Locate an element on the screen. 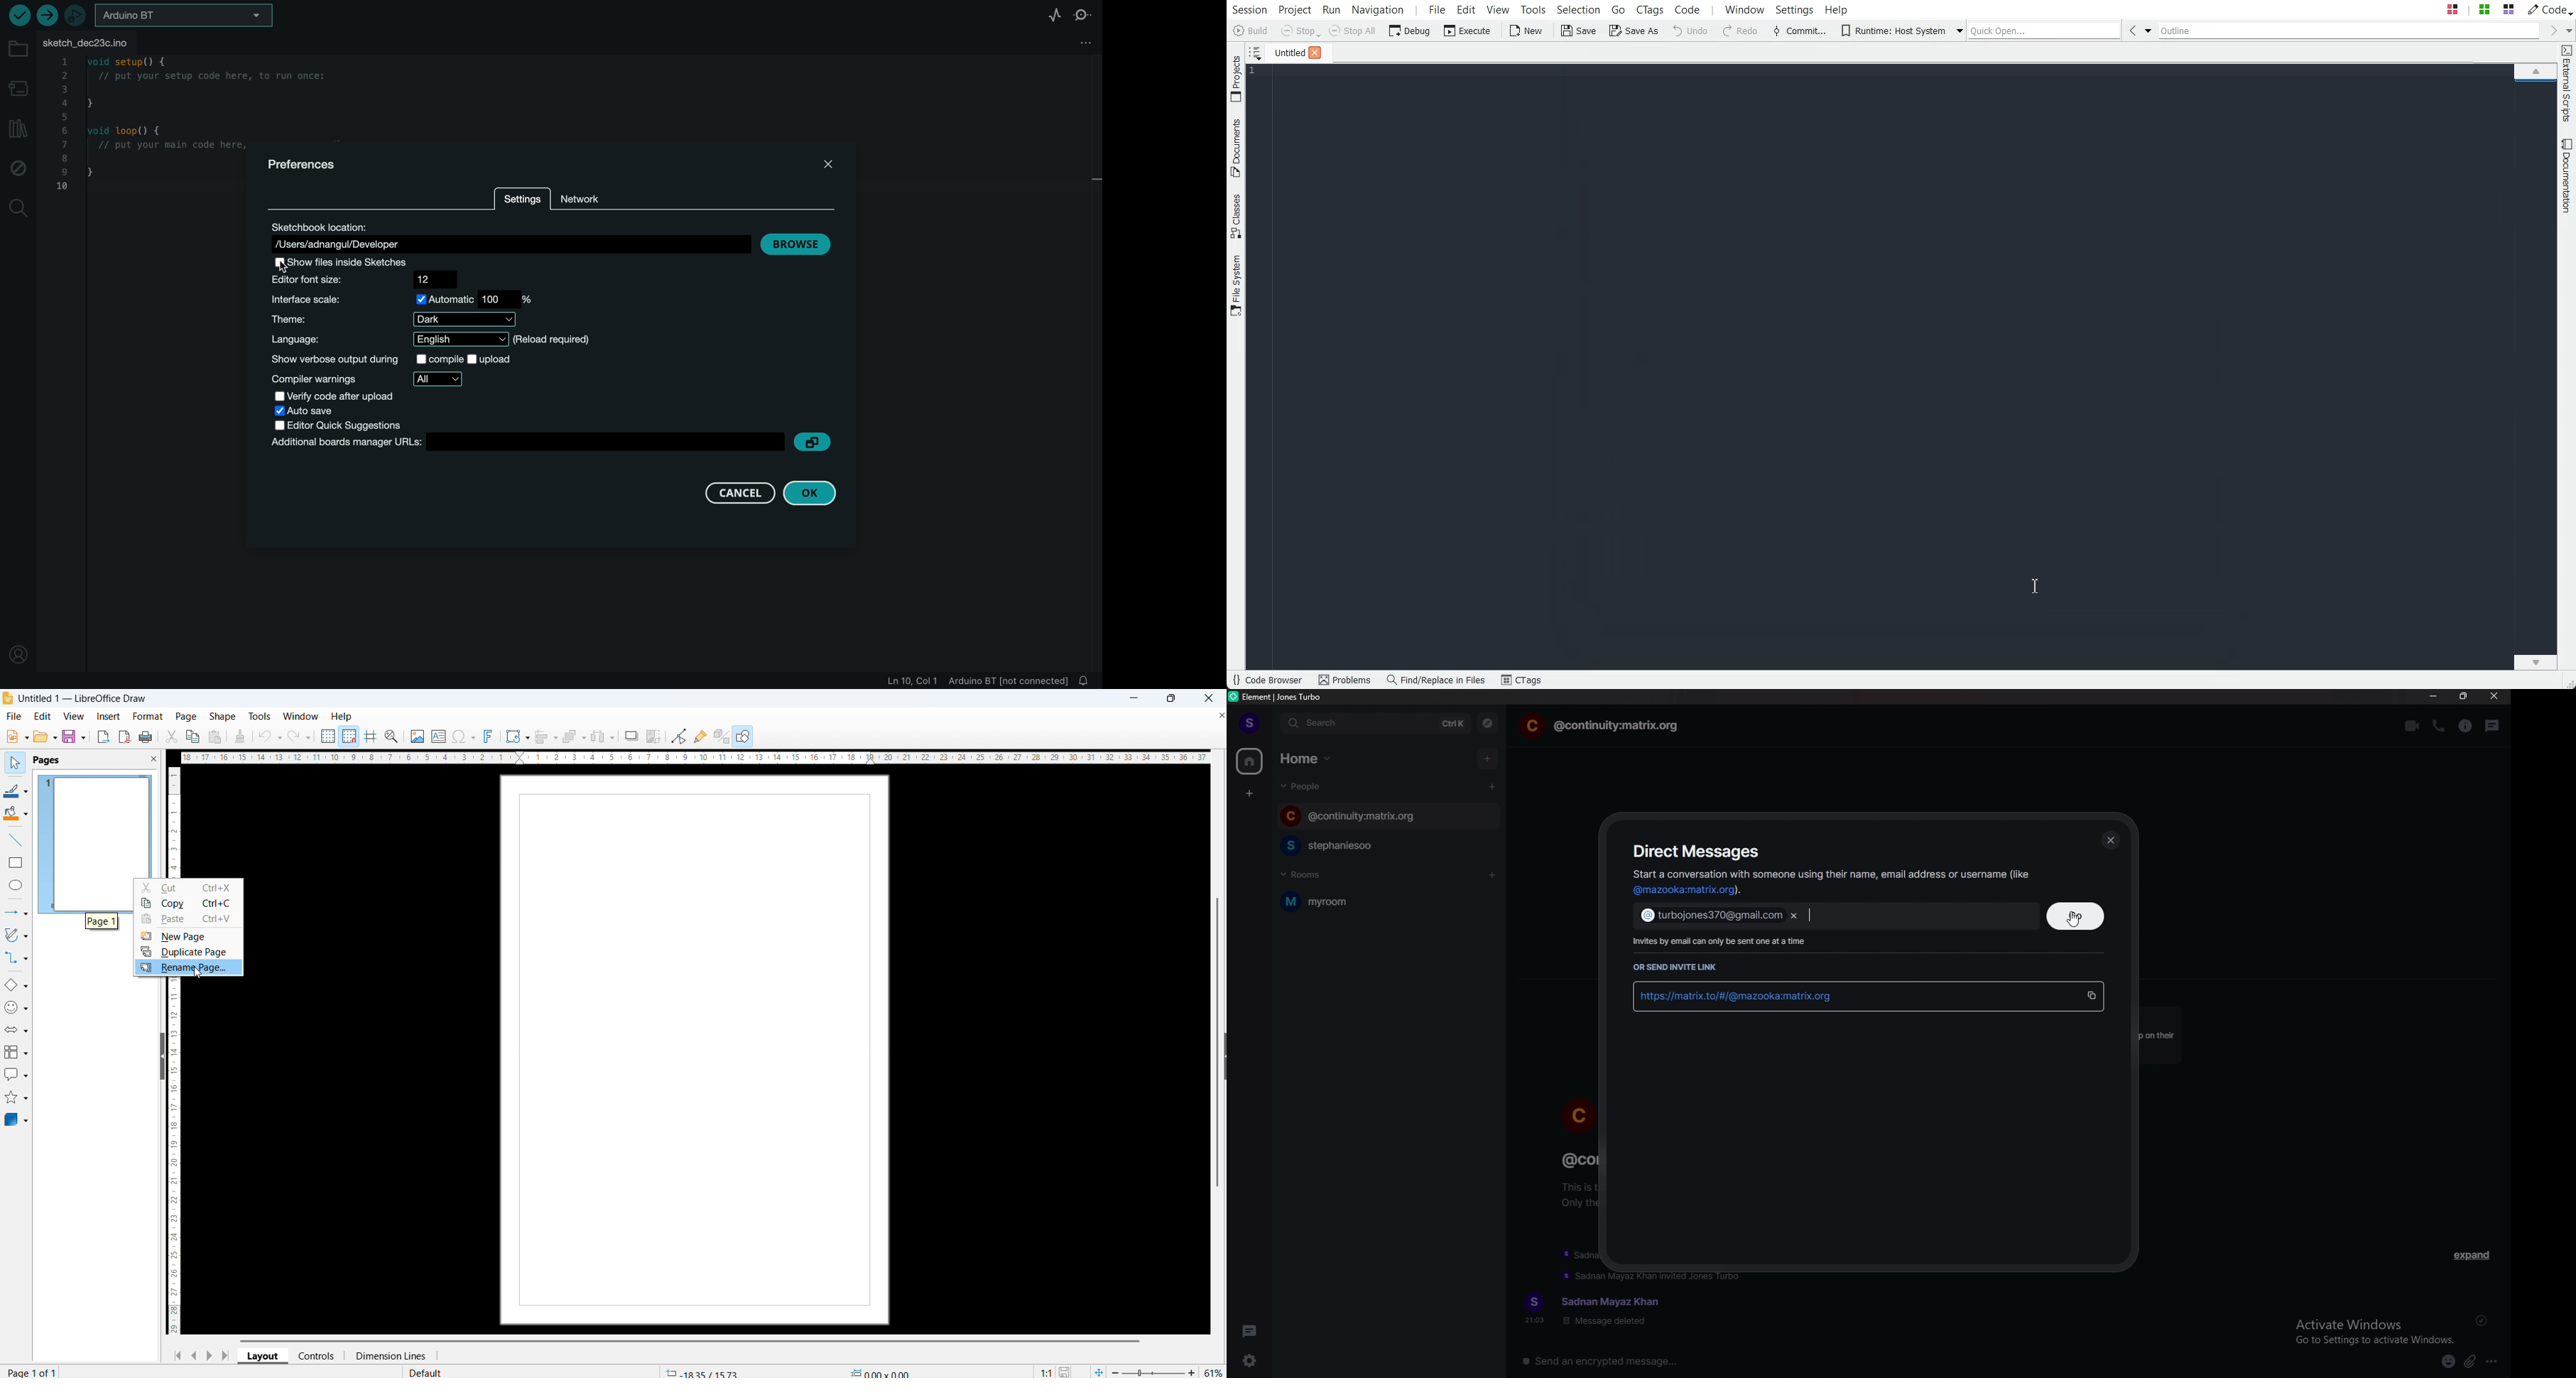 This screenshot has width=2576, height=1400. rectangle is located at coordinates (16, 863).